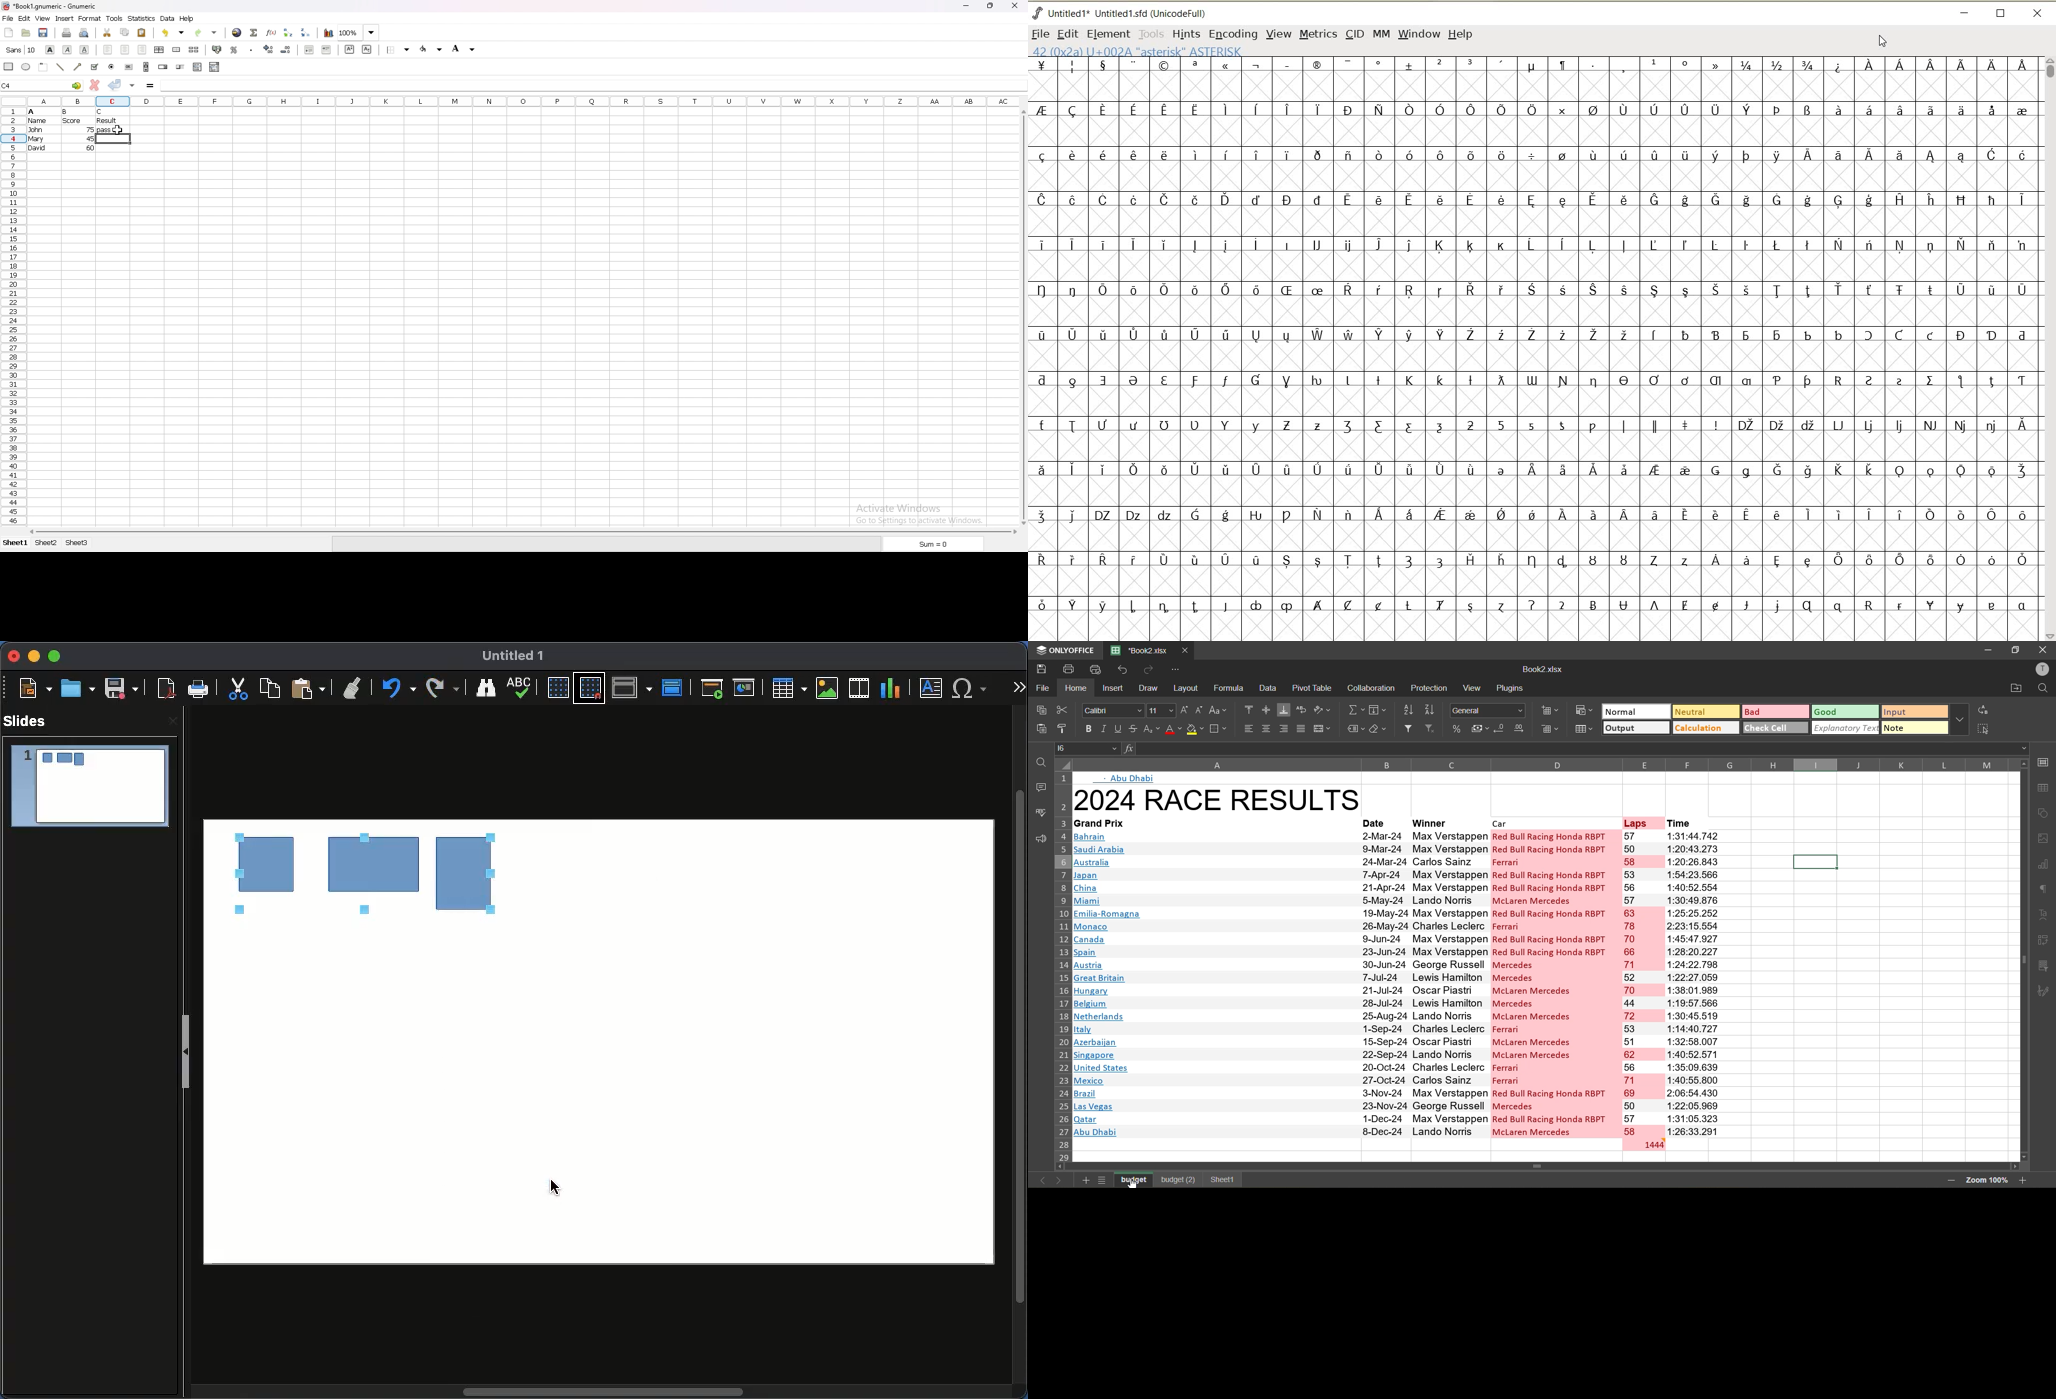 This screenshot has height=1400, width=2072. I want to click on filter, so click(1411, 730).